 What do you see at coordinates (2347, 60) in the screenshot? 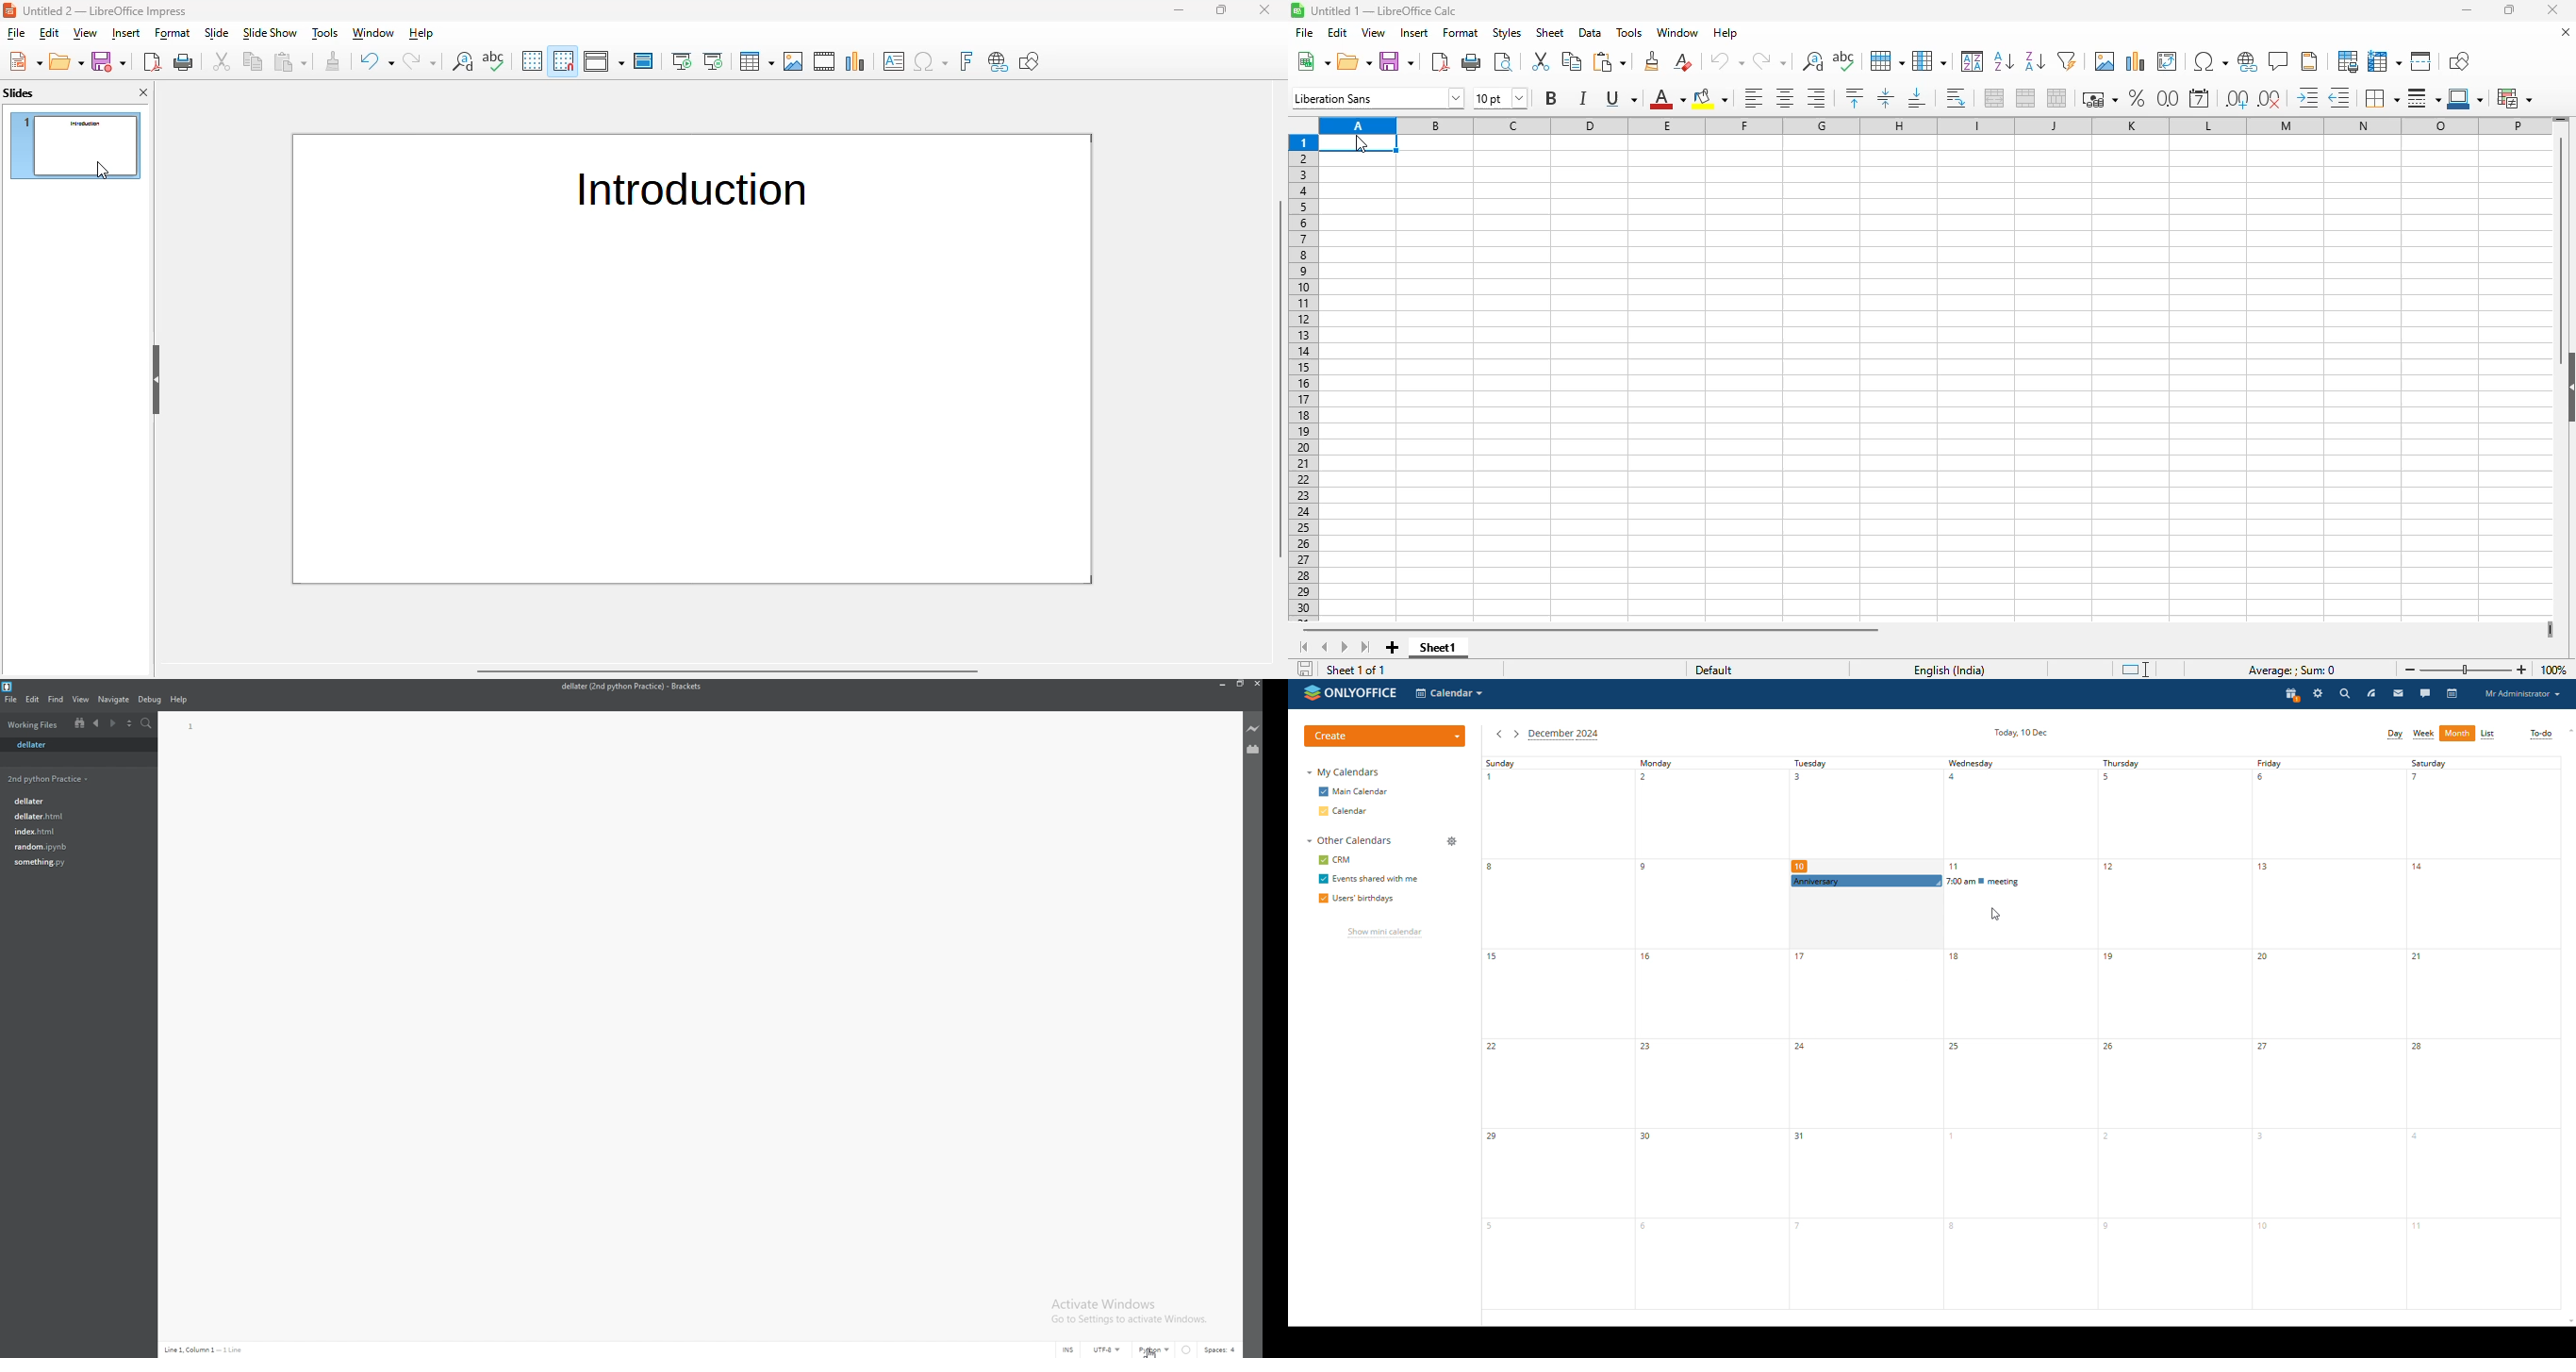
I see `define print area` at bounding box center [2347, 60].